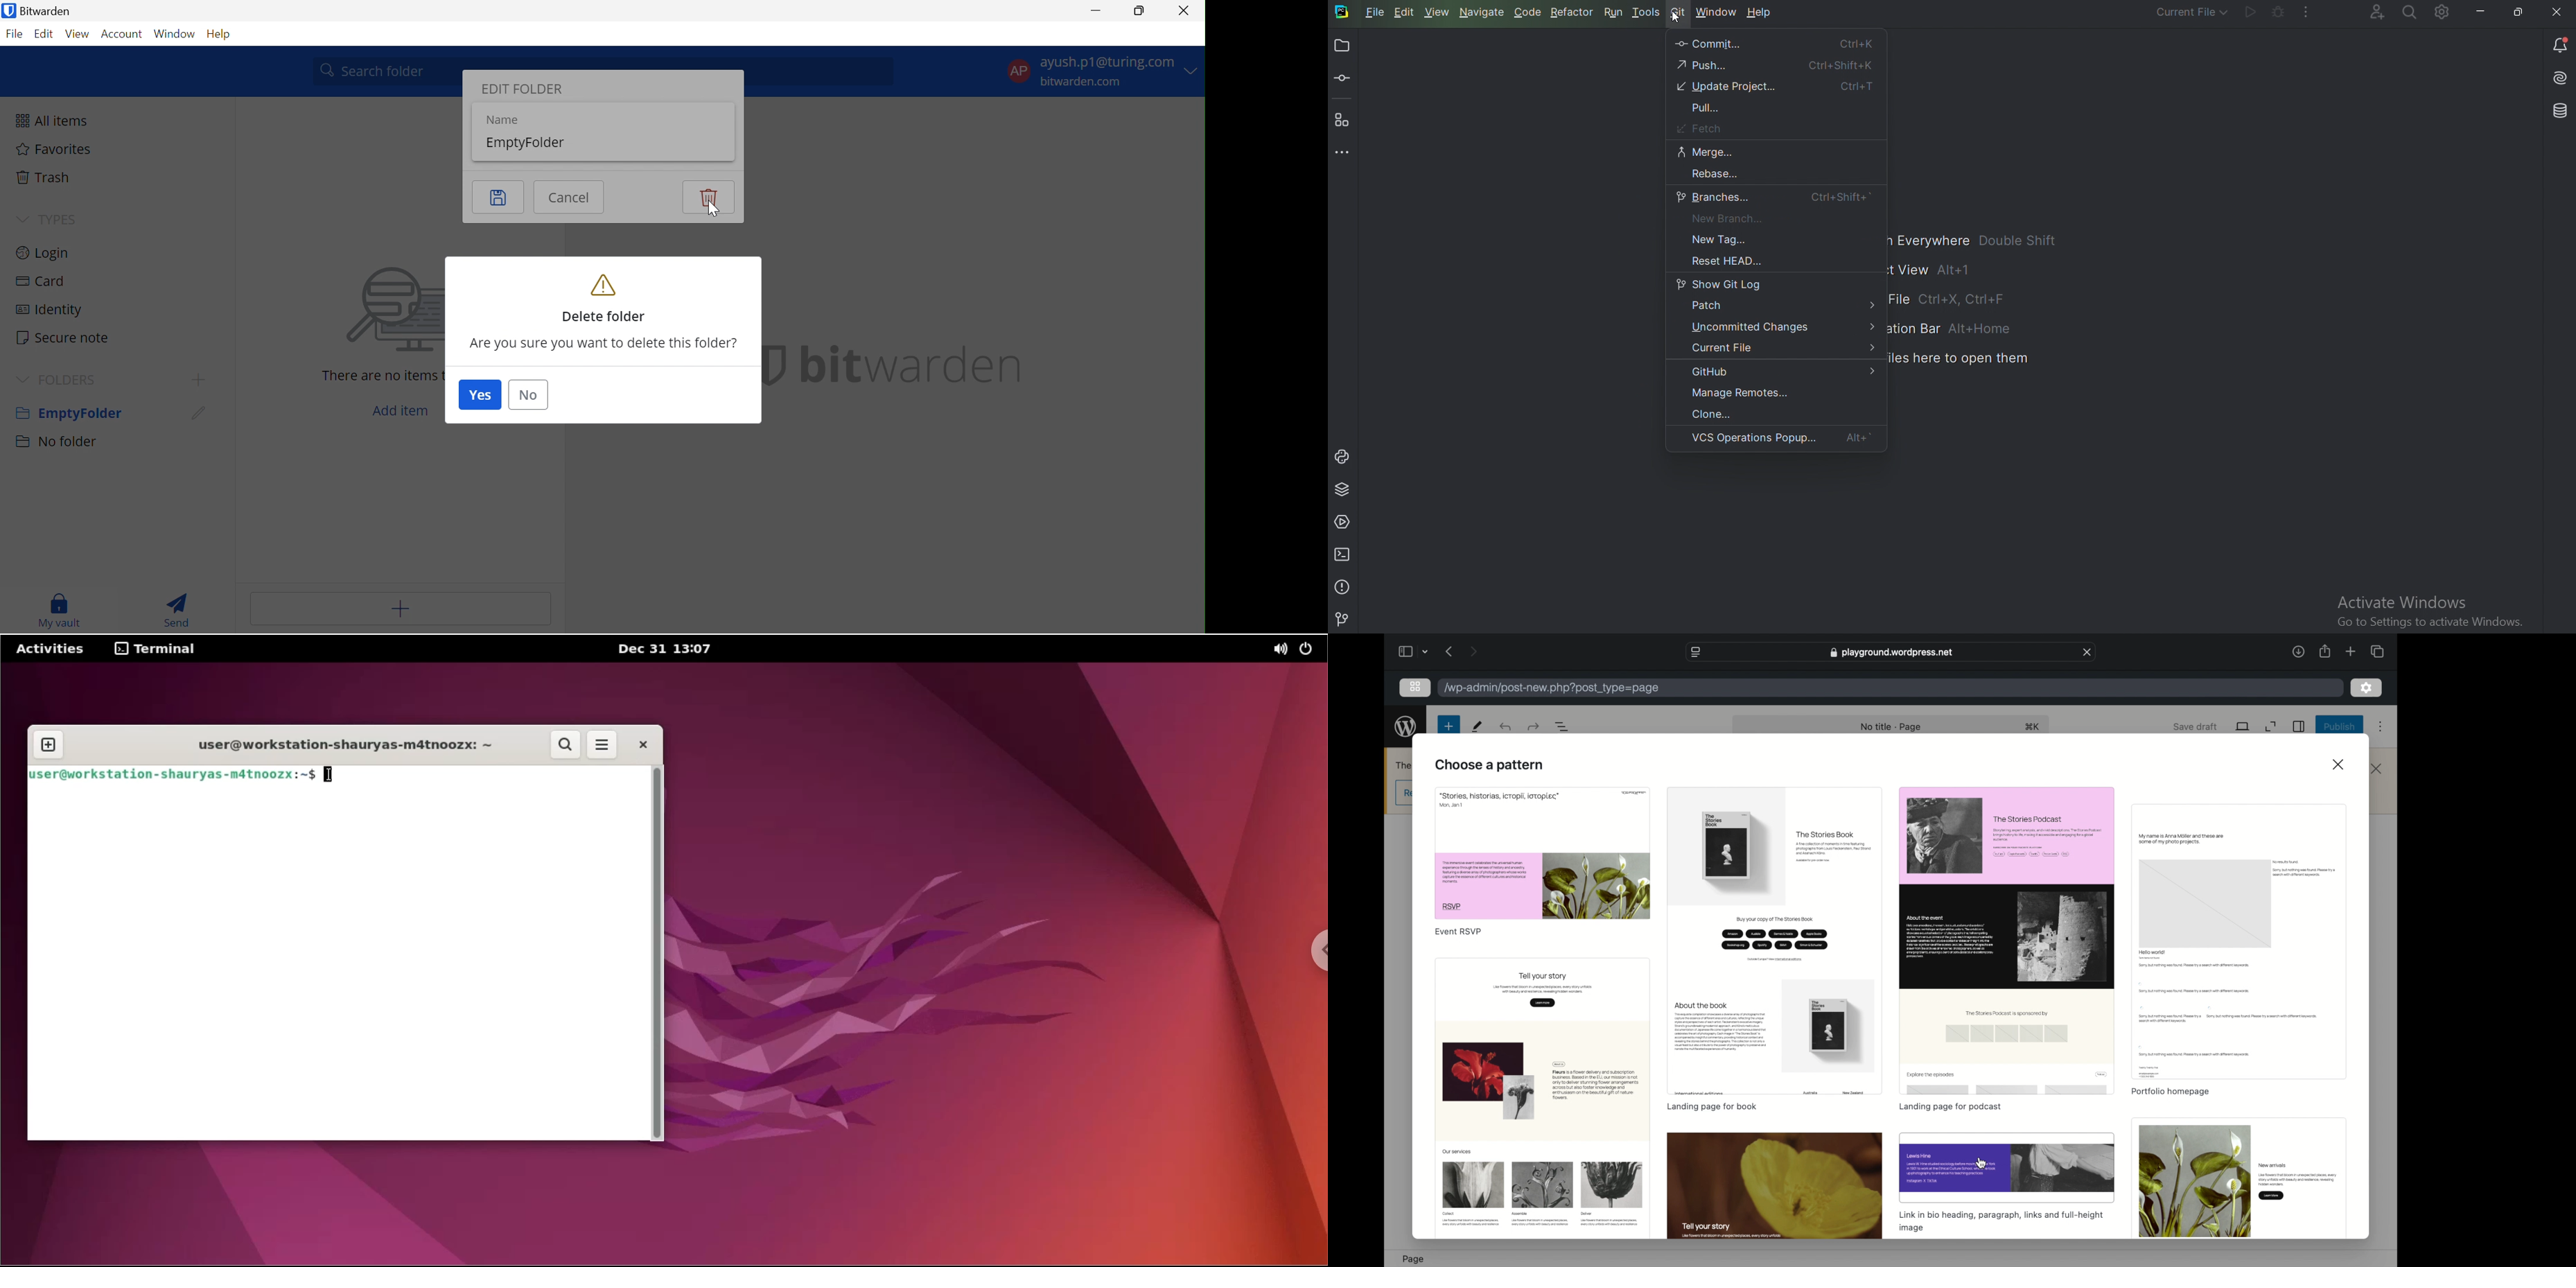  What do you see at coordinates (1140, 9) in the screenshot?
I see `Restore Down` at bounding box center [1140, 9].